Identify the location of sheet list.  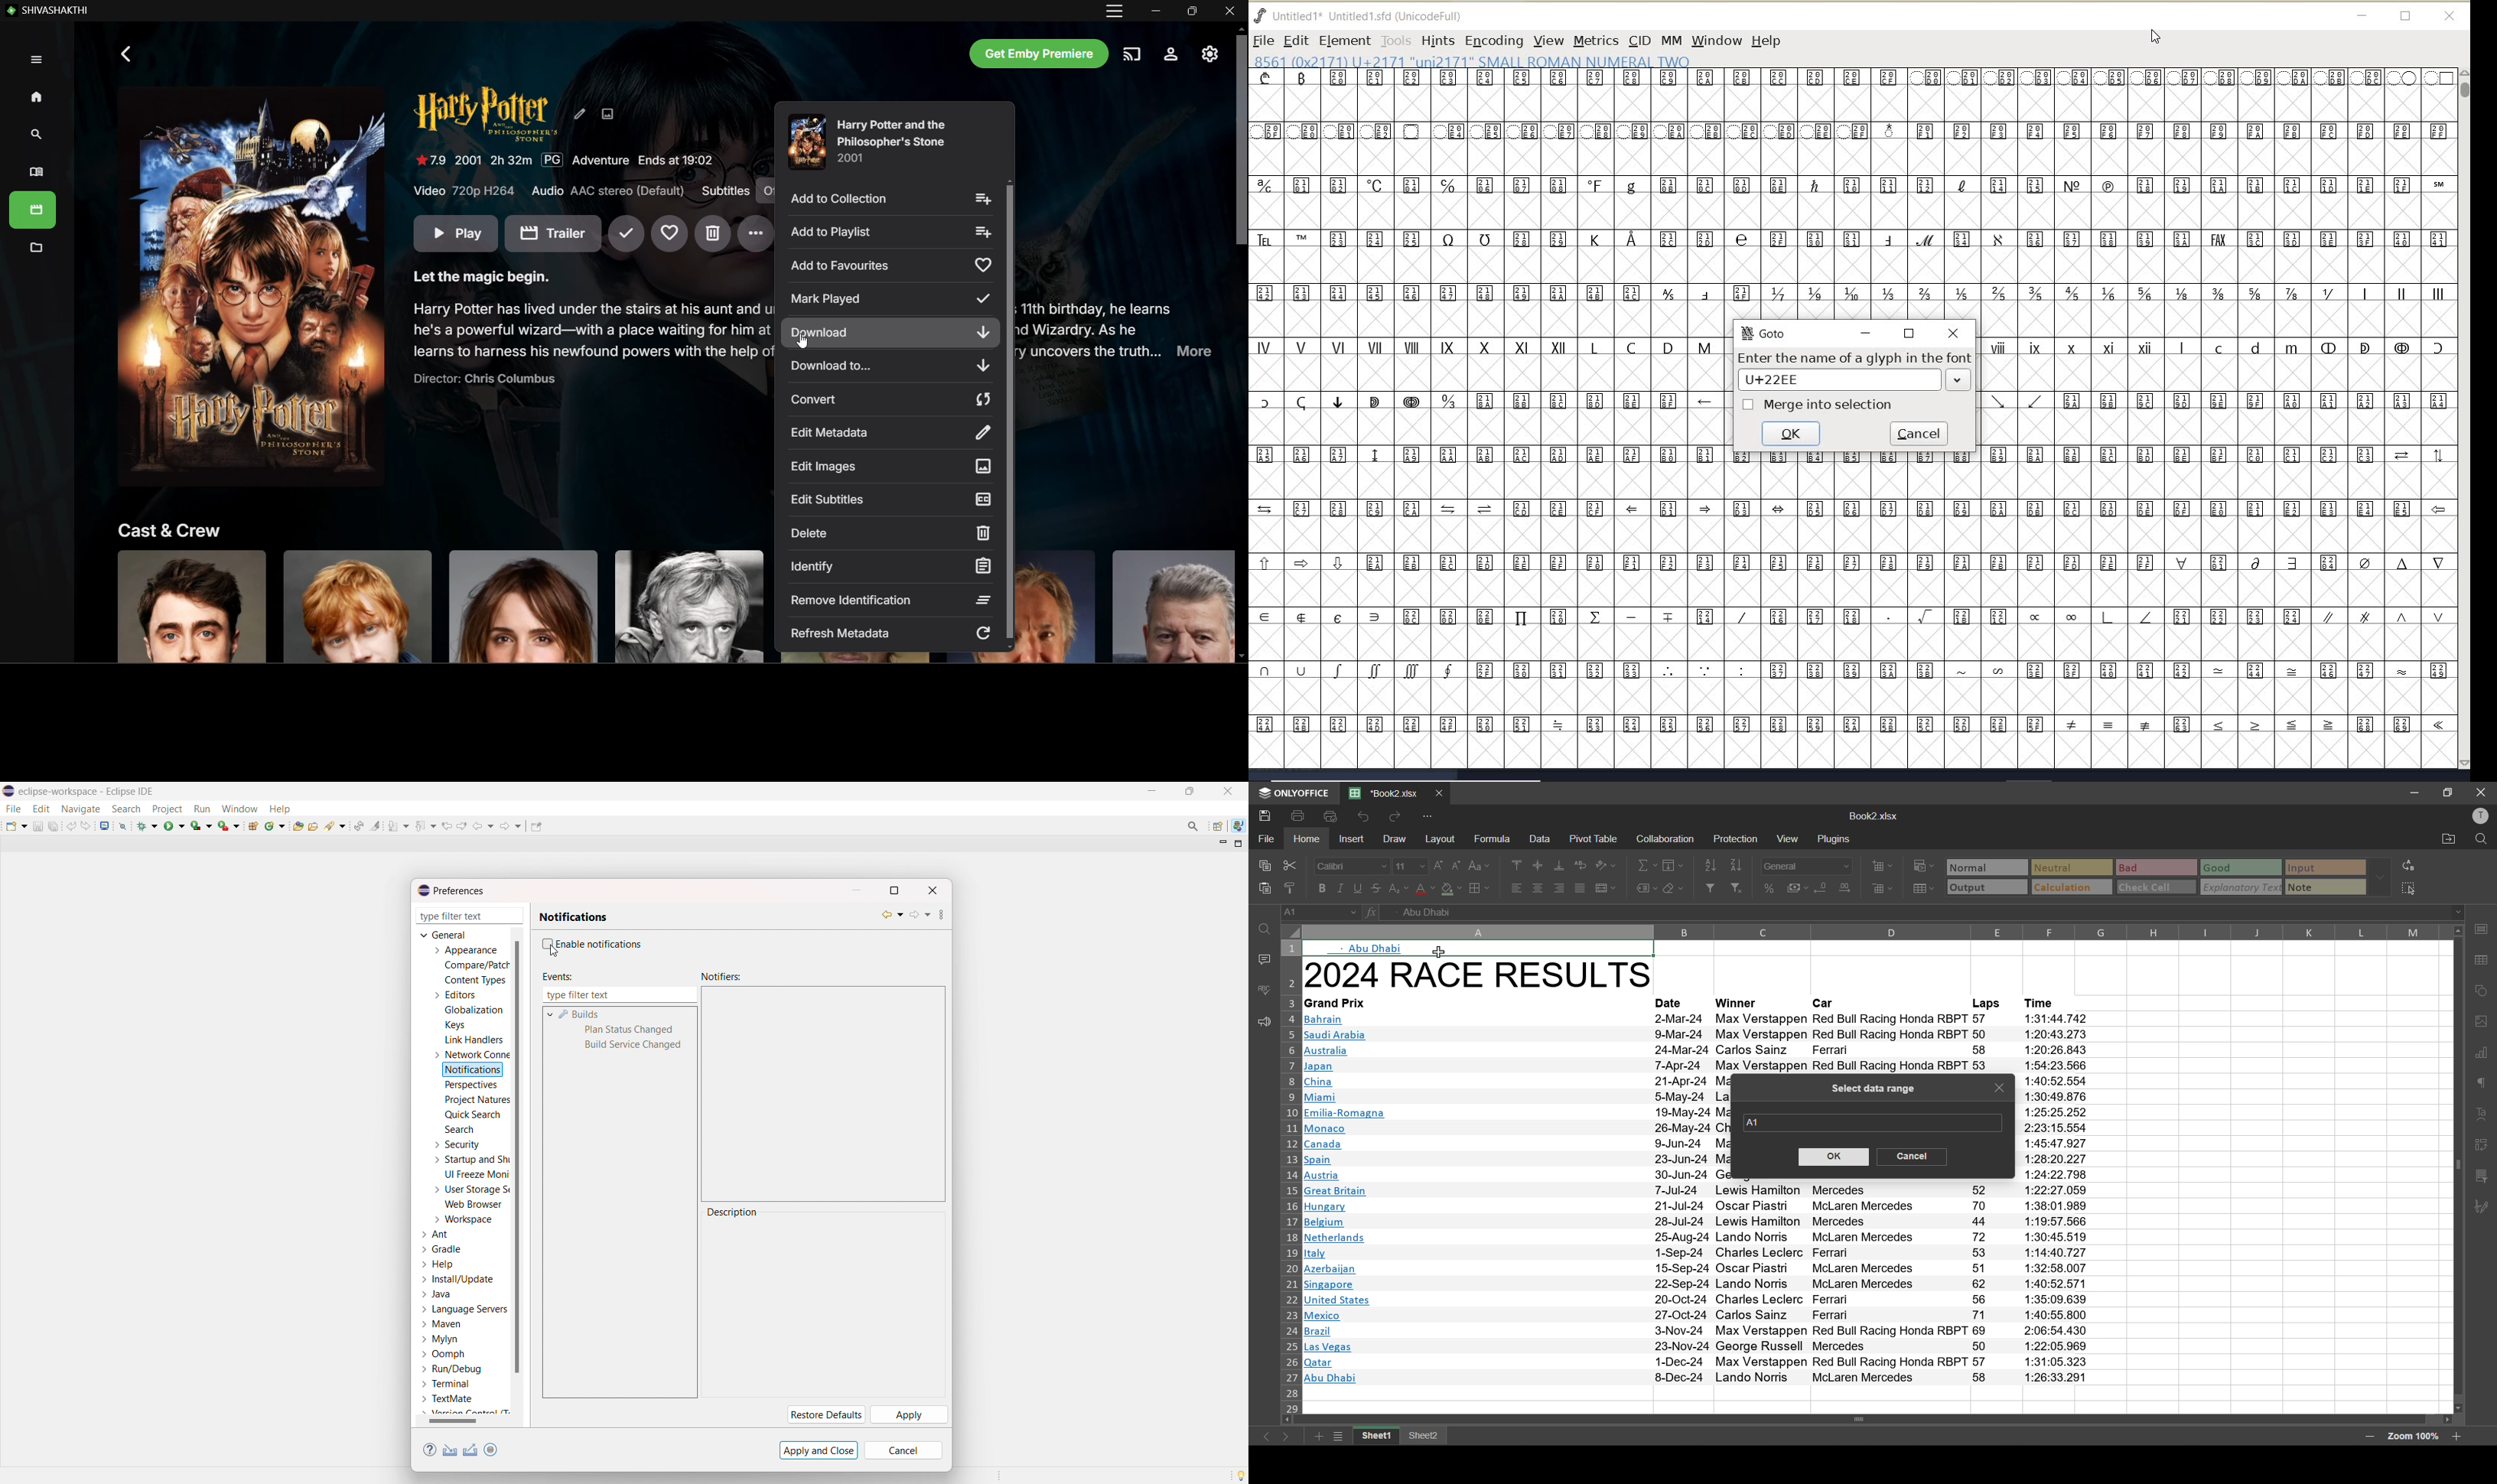
(1336, 1437).